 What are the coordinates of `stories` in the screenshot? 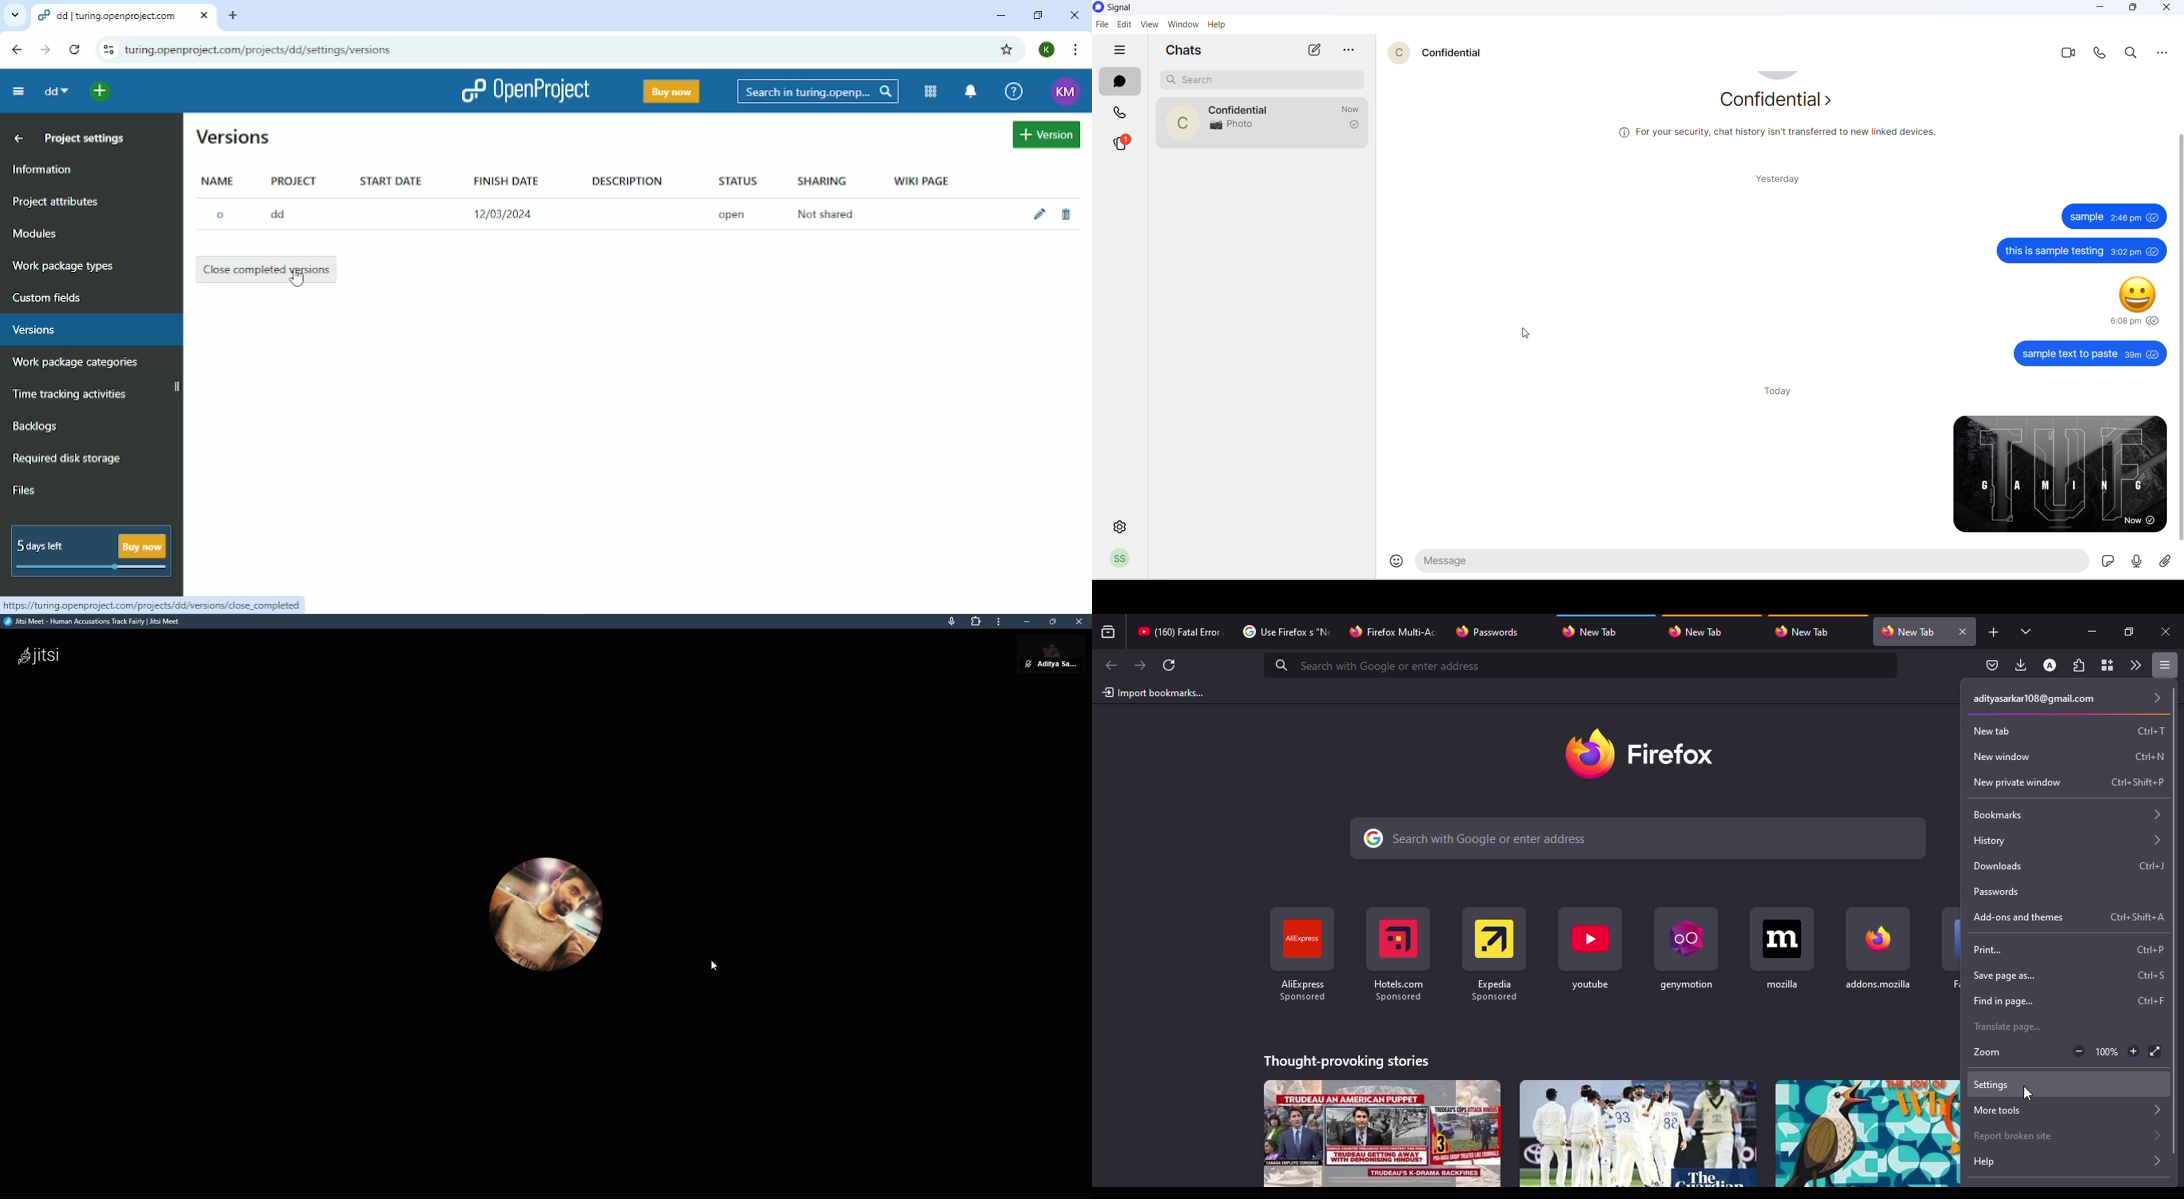 It's located at (1636, 1134).